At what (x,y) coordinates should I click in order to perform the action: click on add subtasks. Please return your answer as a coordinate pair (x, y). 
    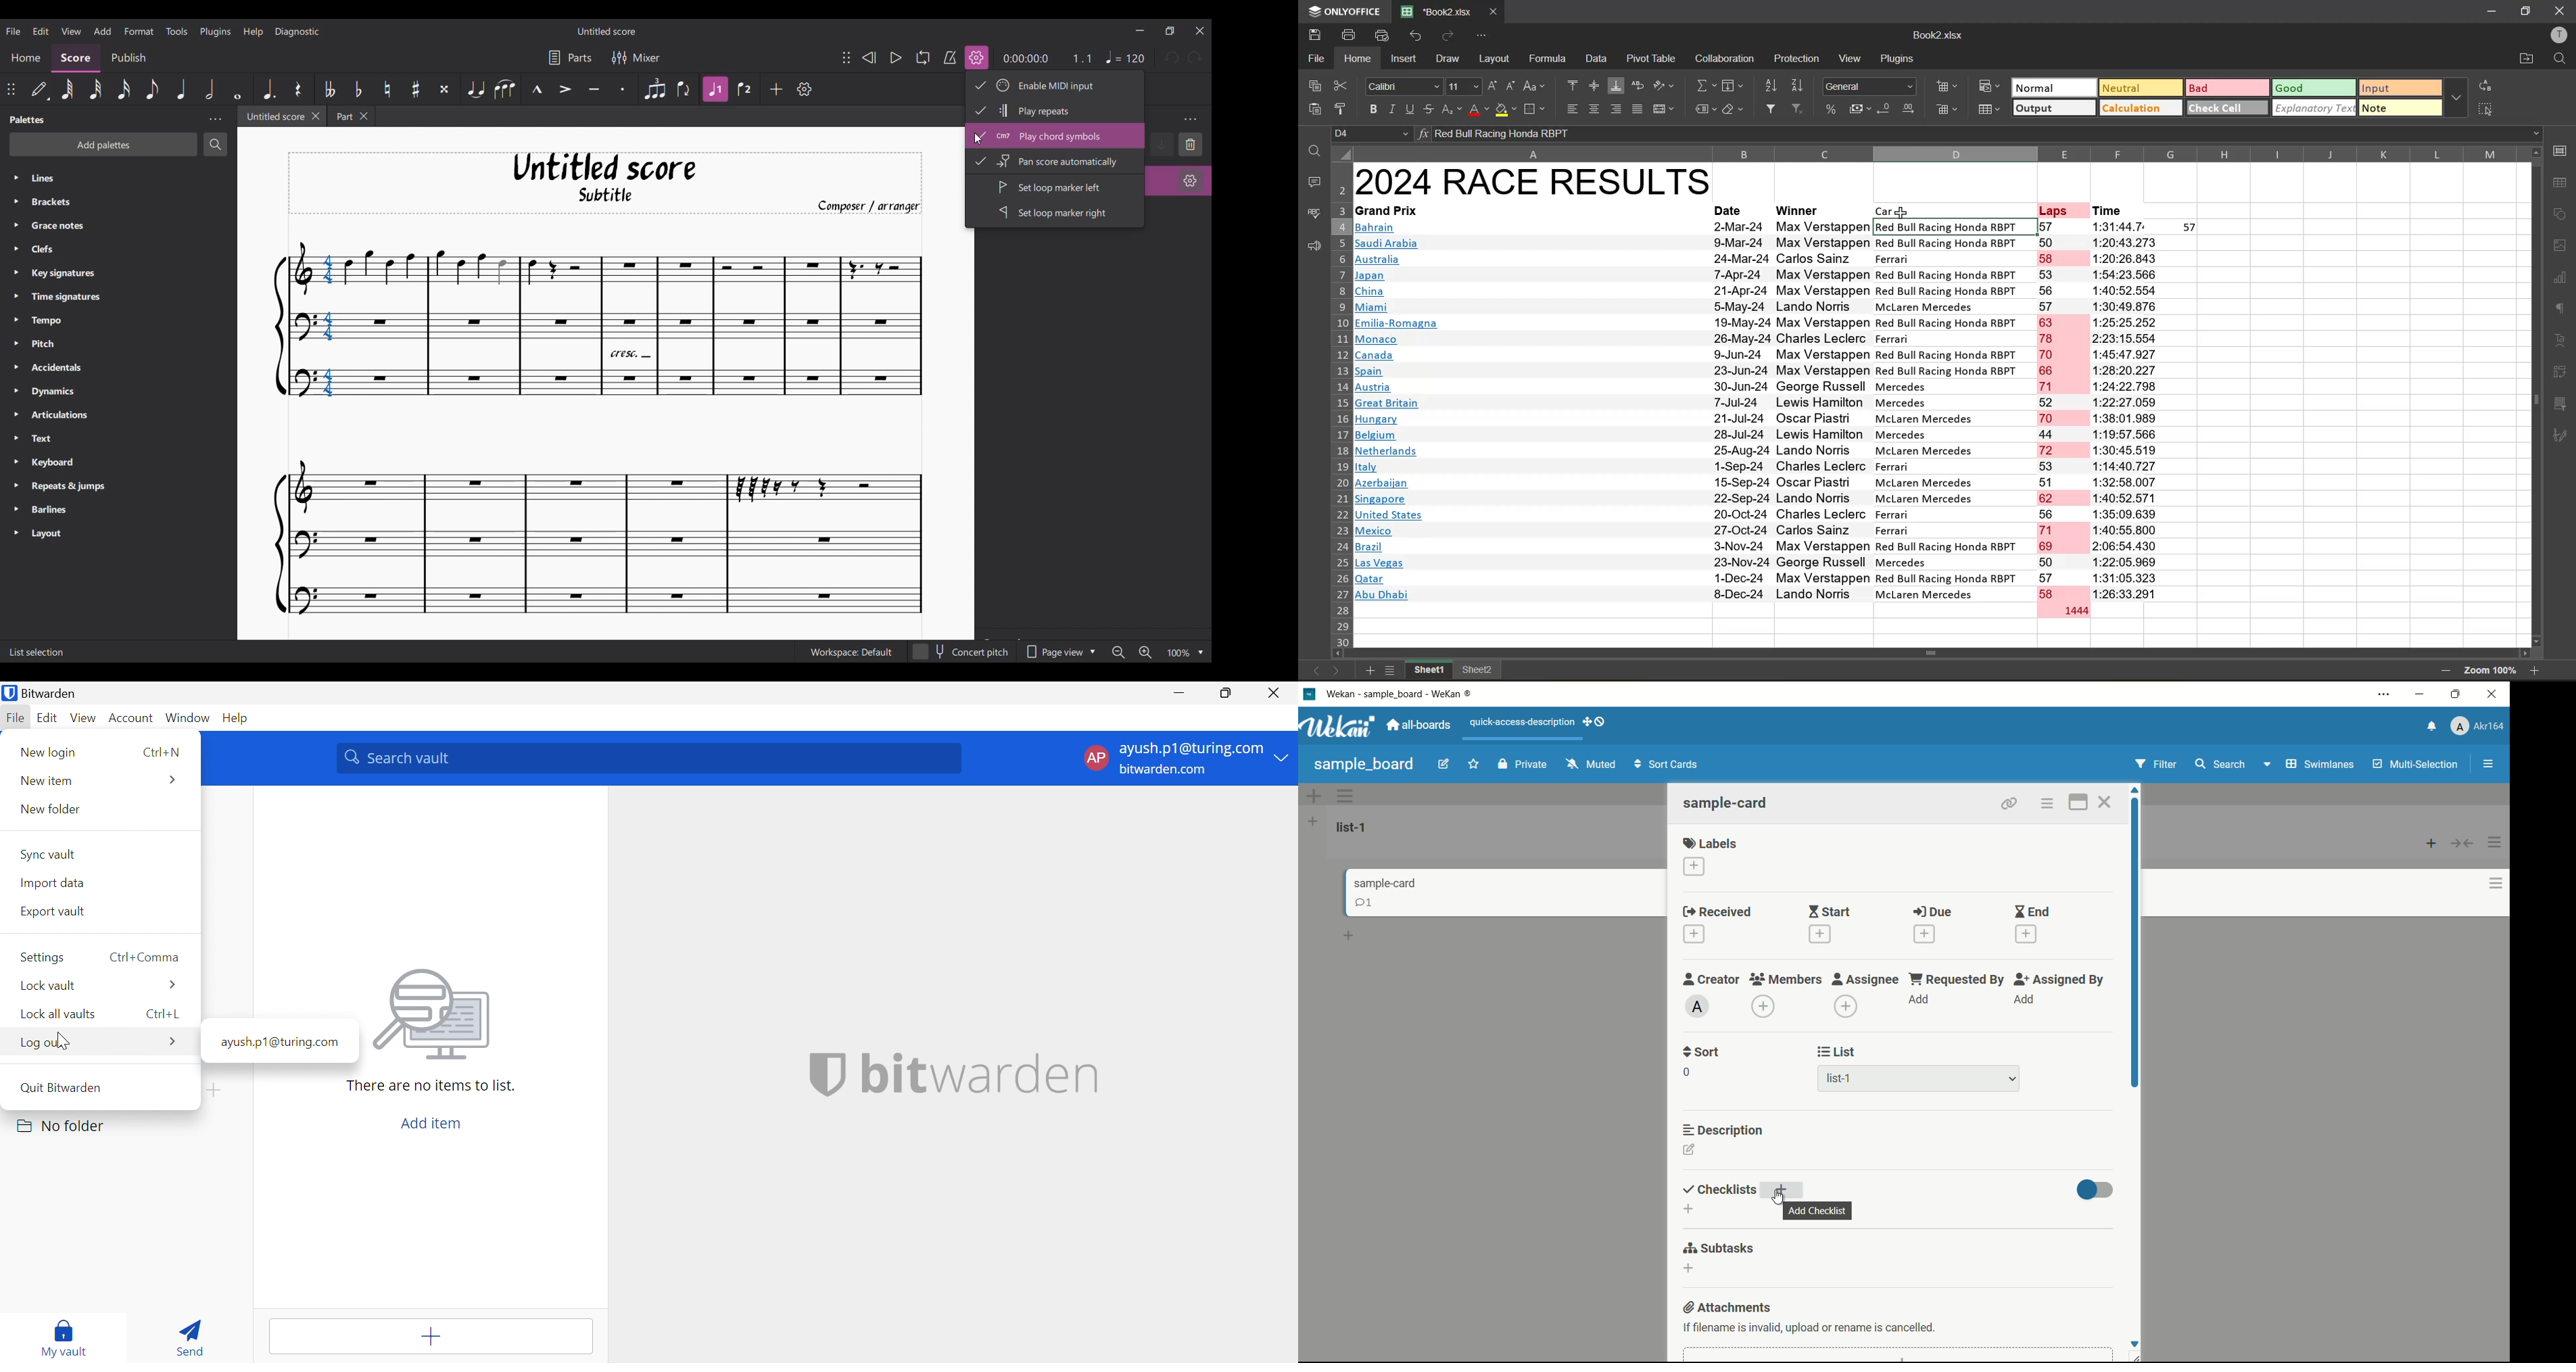
    Looking at the image, I should click on (1689, 1268).